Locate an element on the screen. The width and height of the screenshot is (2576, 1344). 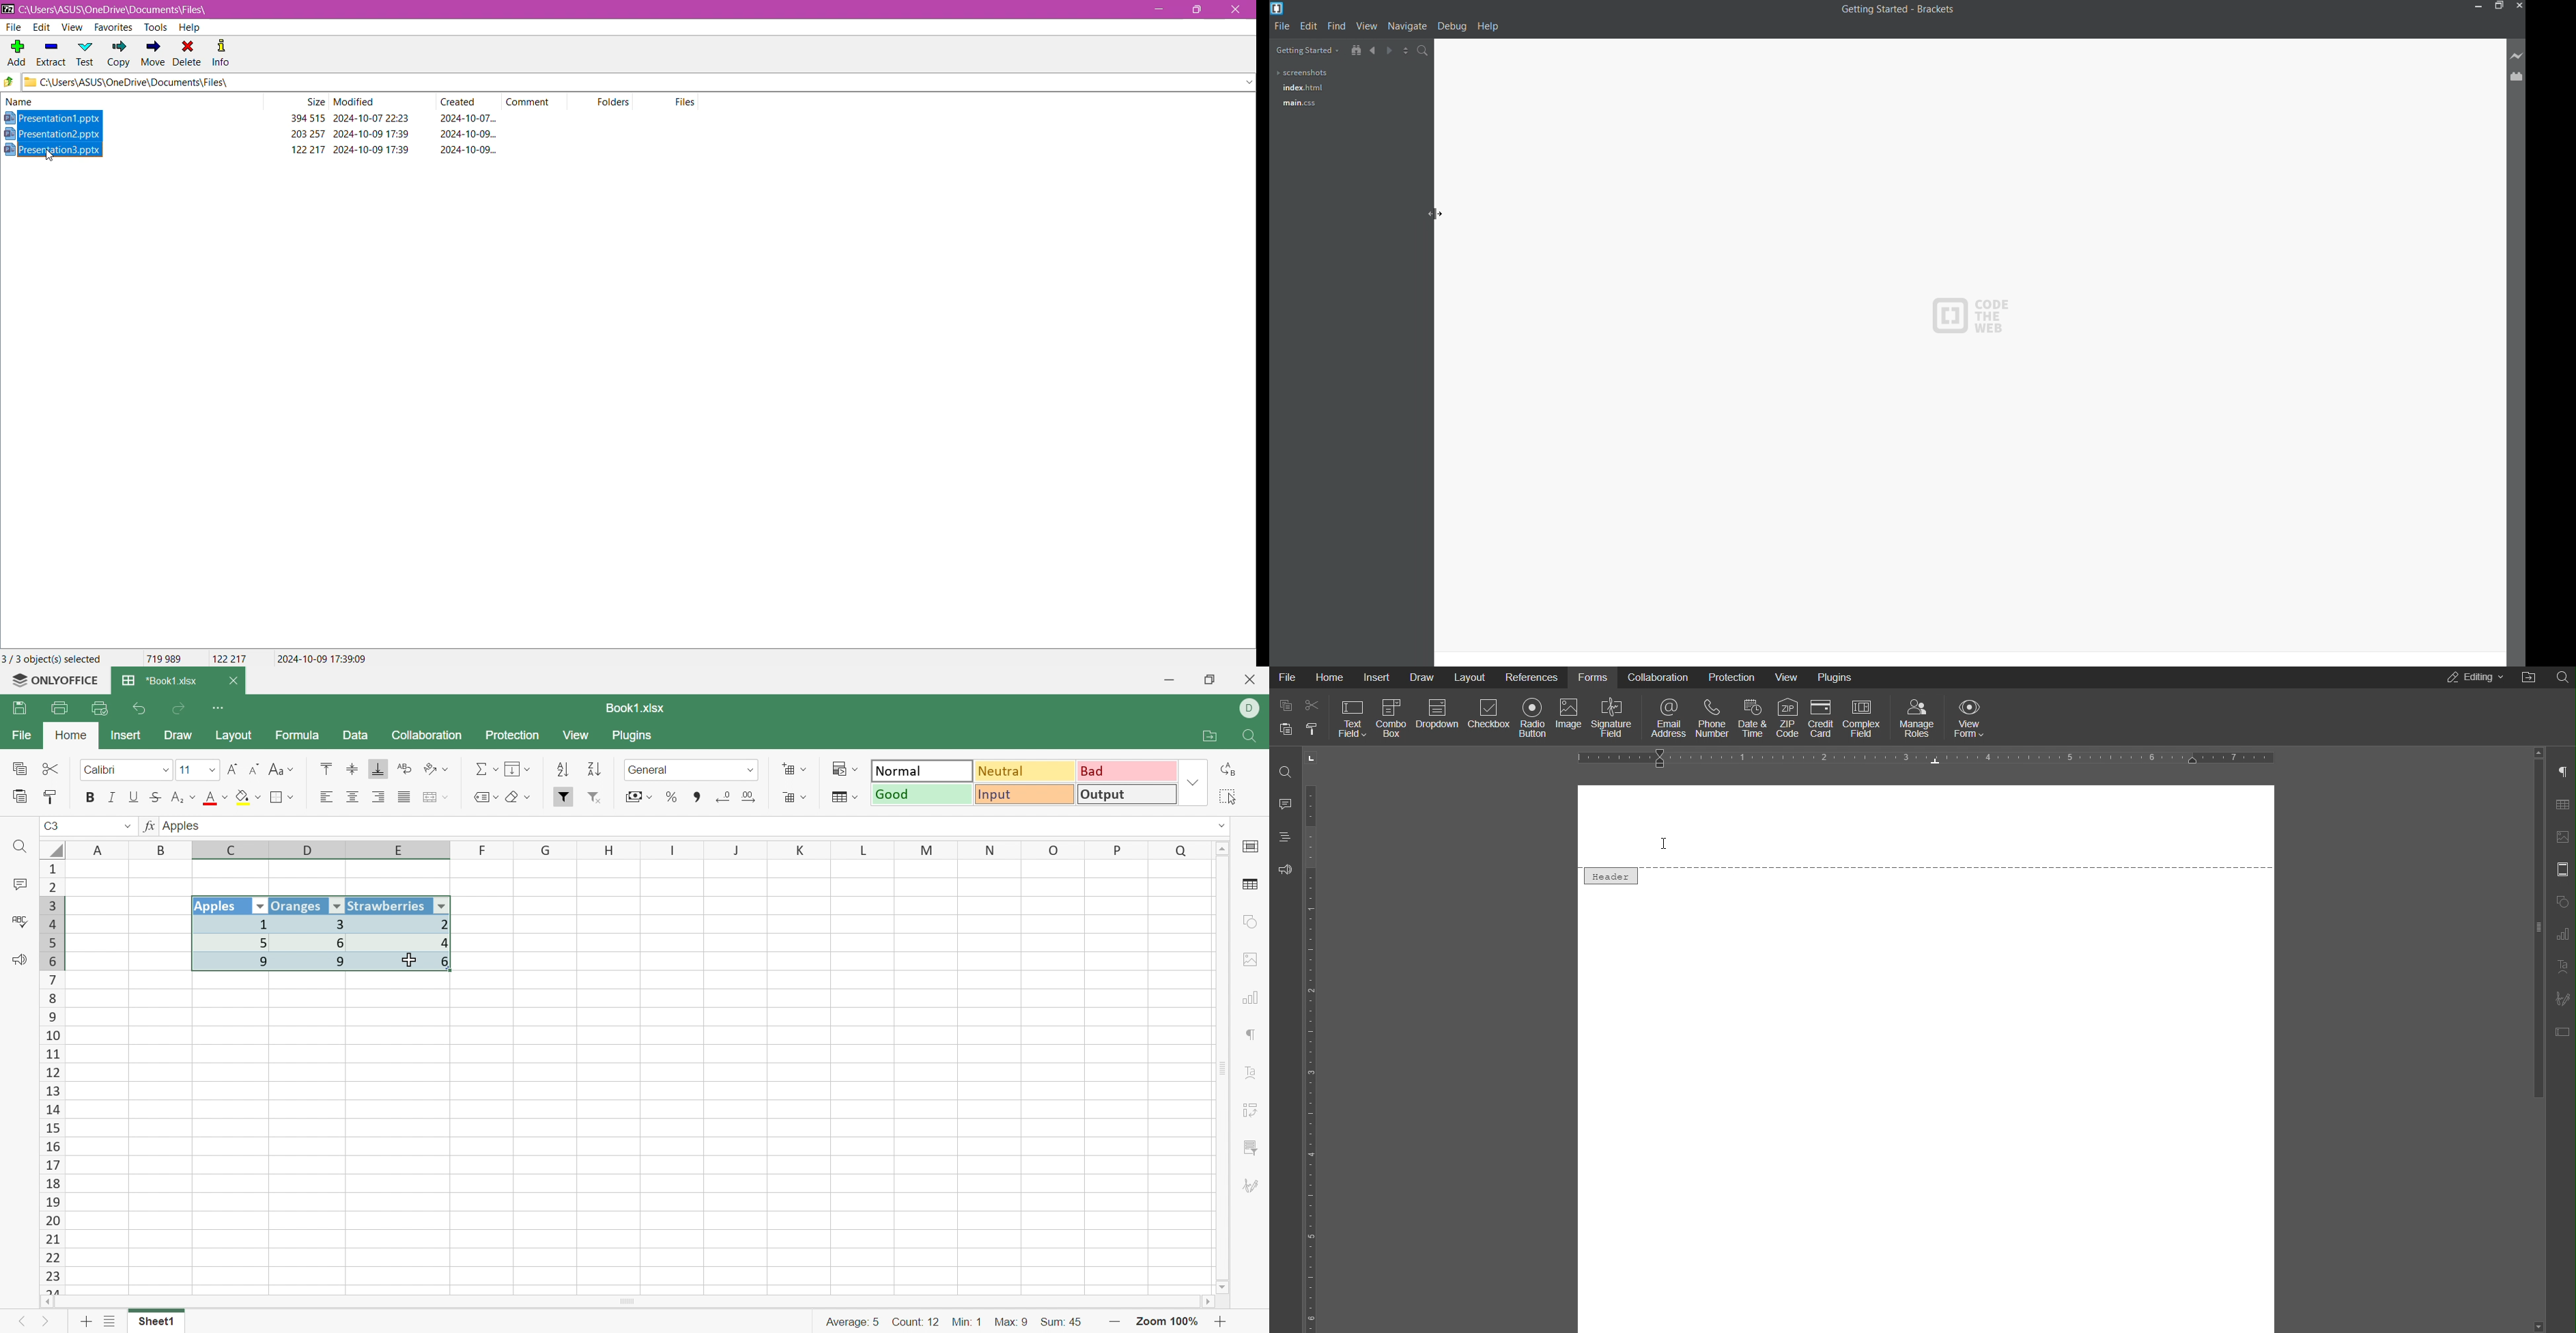
cell settings is located at coordinates (1253, 848).